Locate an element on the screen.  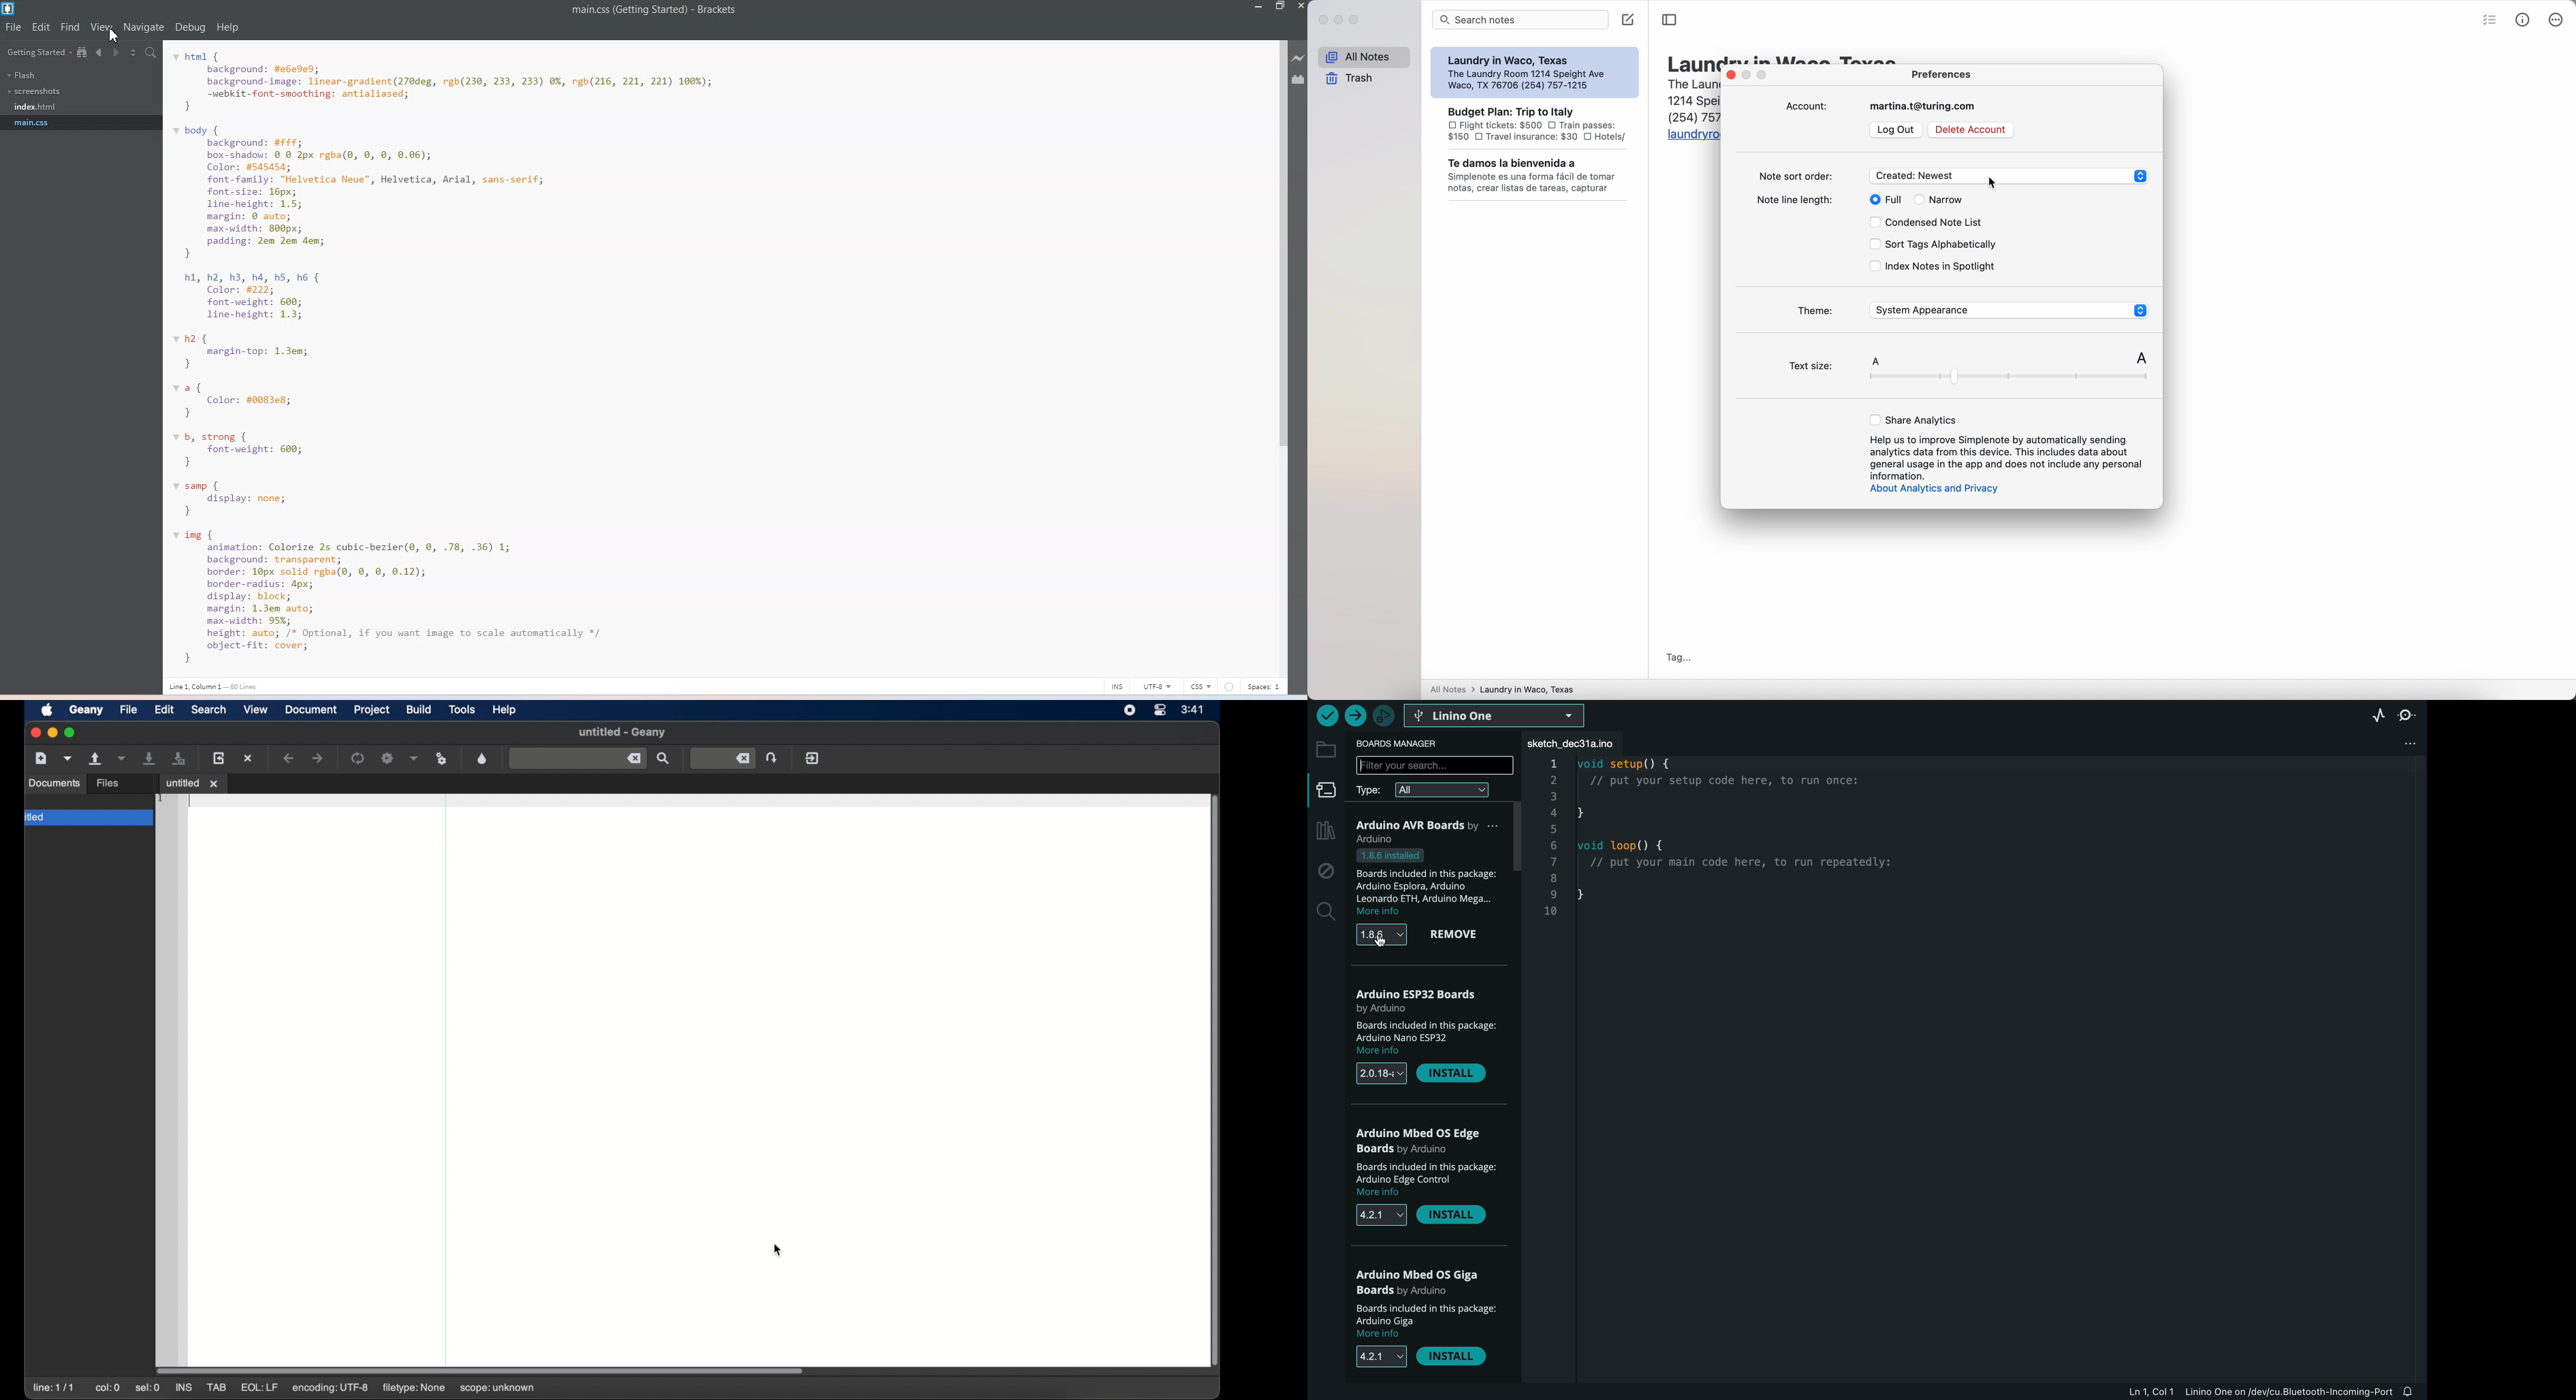
create a new file is located at coordinates (41, 758).